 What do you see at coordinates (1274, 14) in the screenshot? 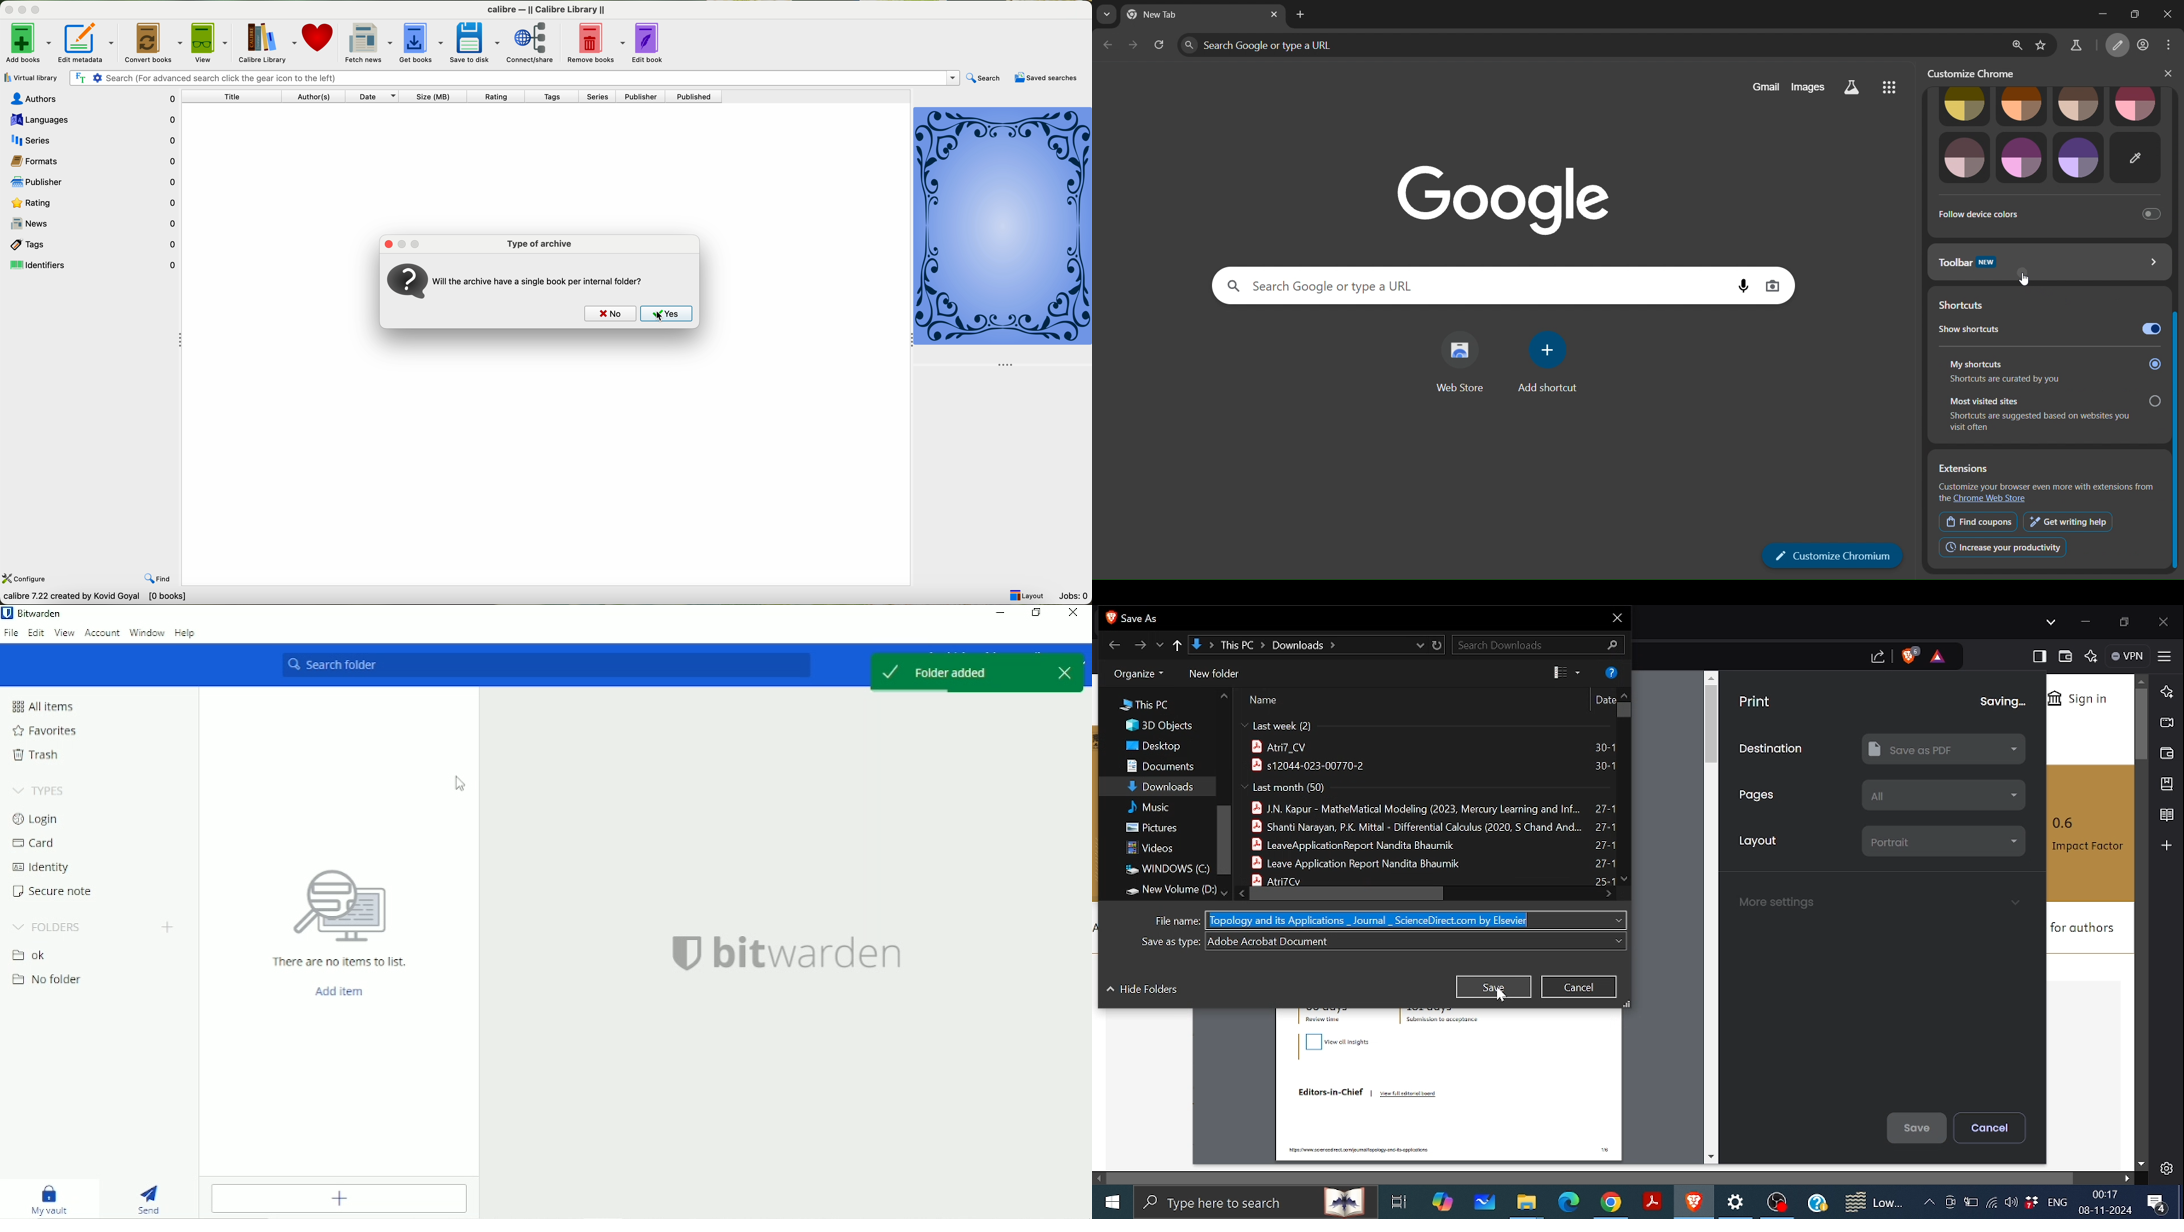
I see `close tab` at bounding box center [1274, 14].